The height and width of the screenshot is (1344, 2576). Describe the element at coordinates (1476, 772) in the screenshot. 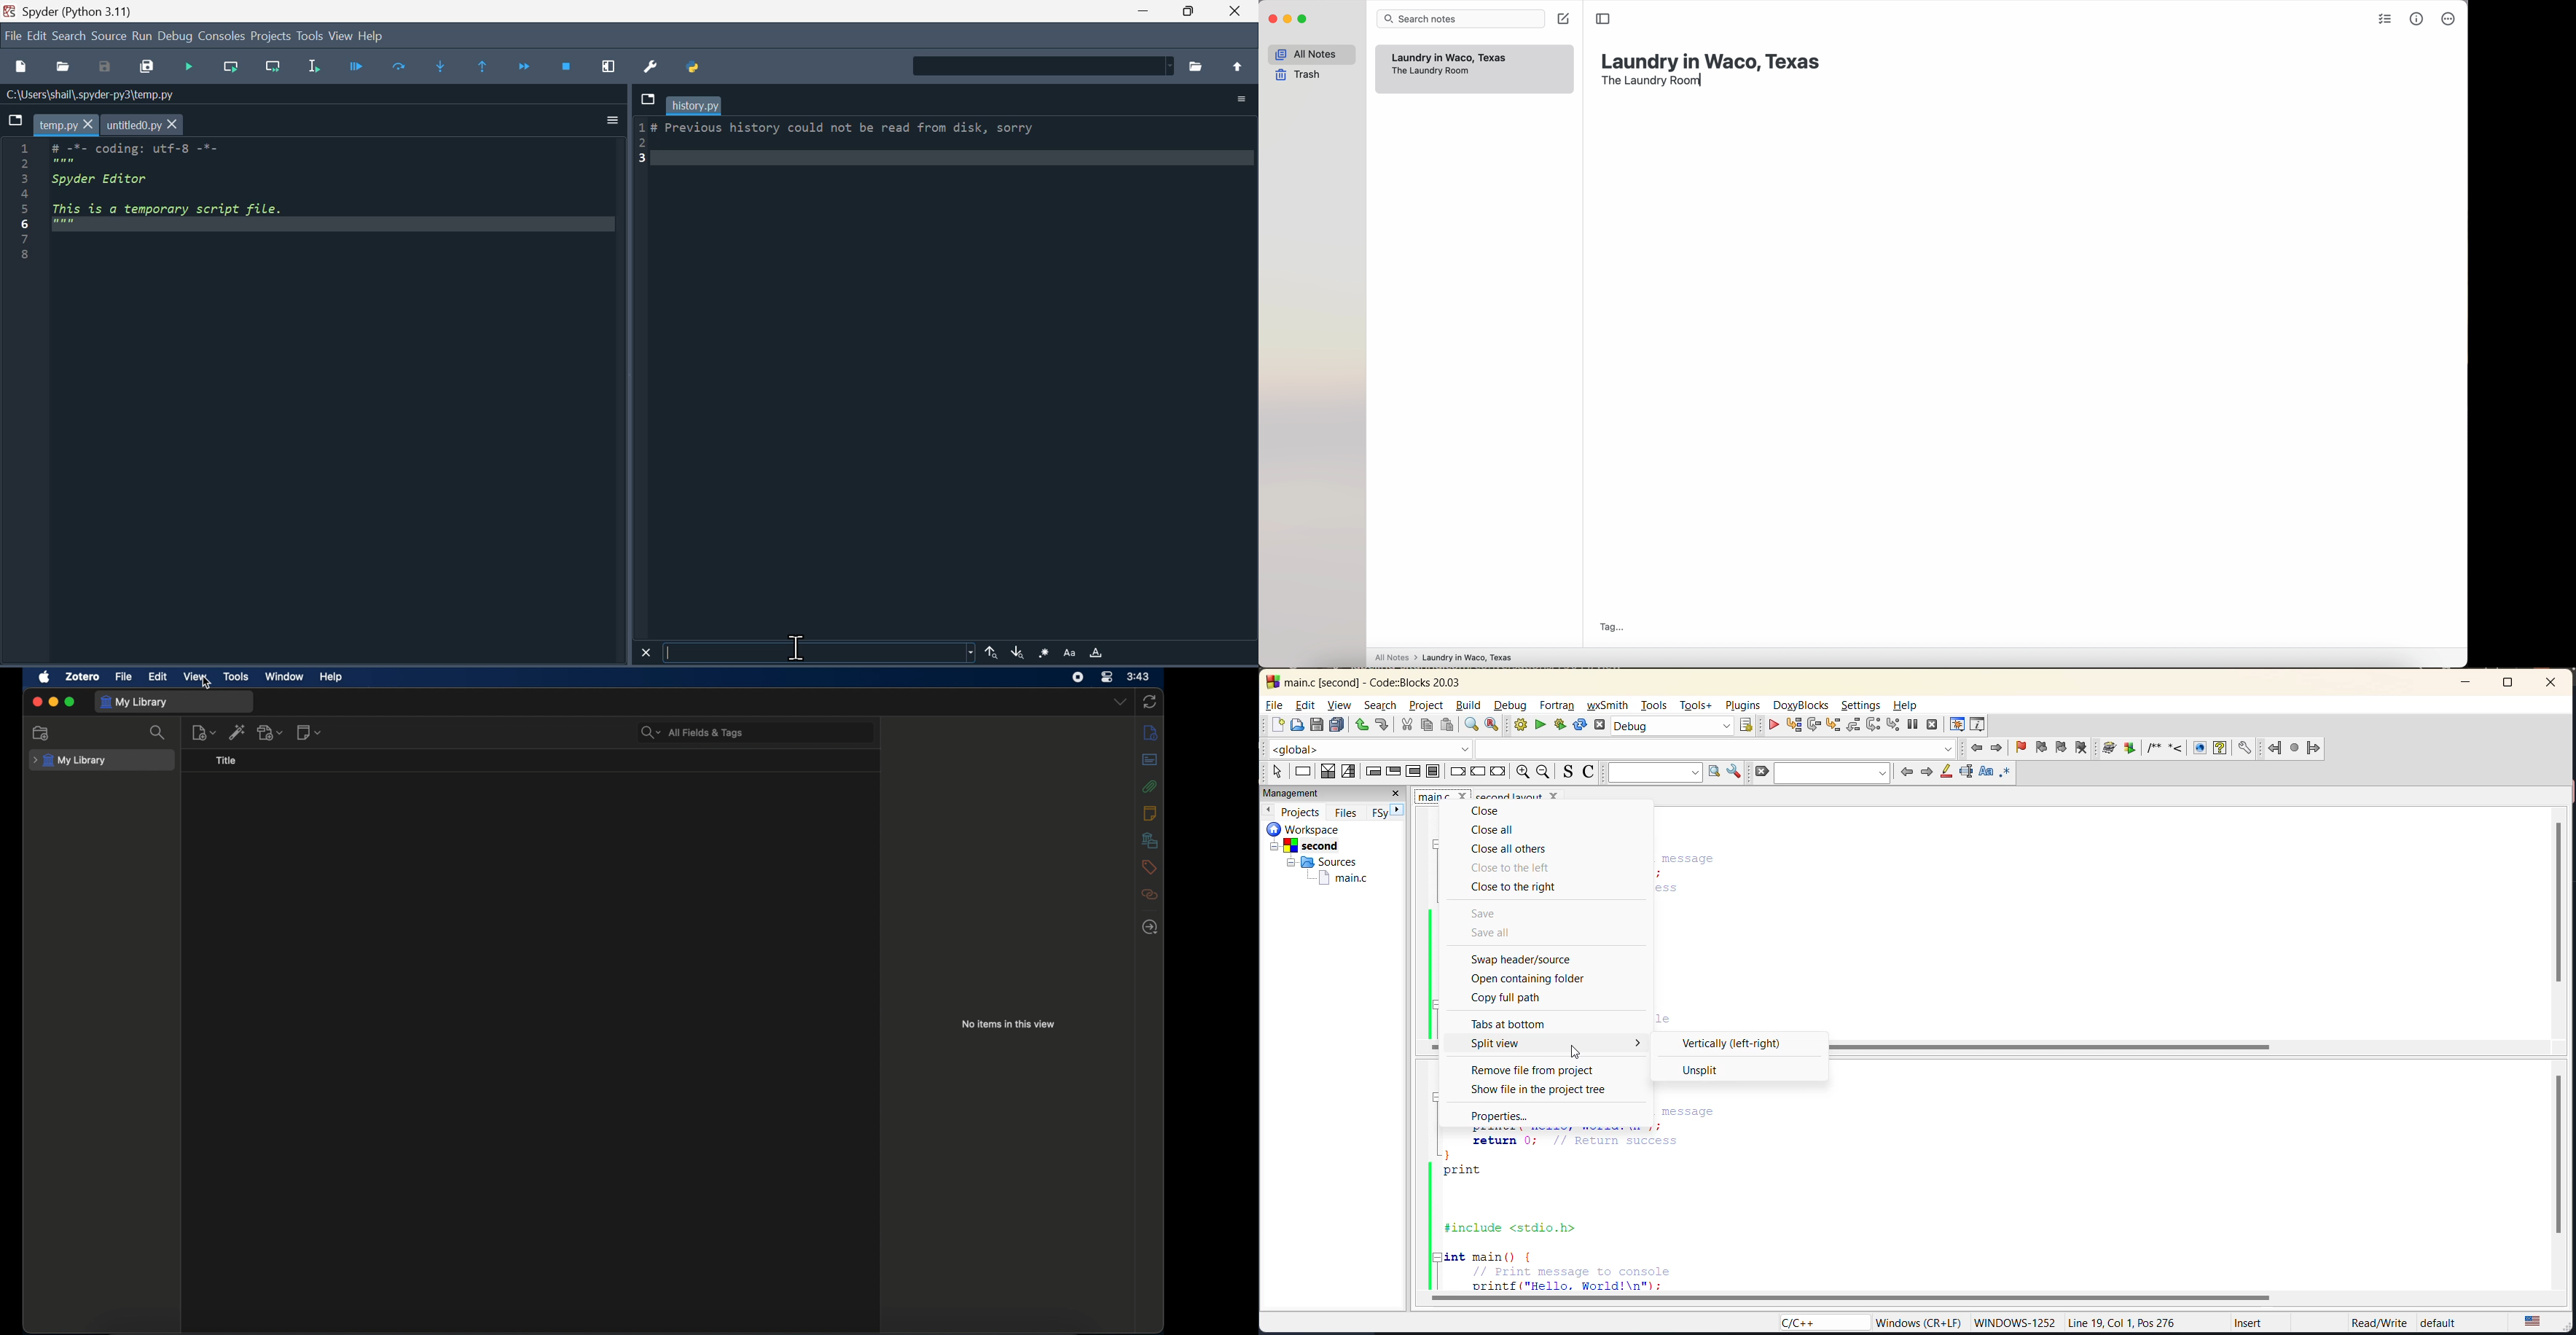

I see `continue instruction` at that location.